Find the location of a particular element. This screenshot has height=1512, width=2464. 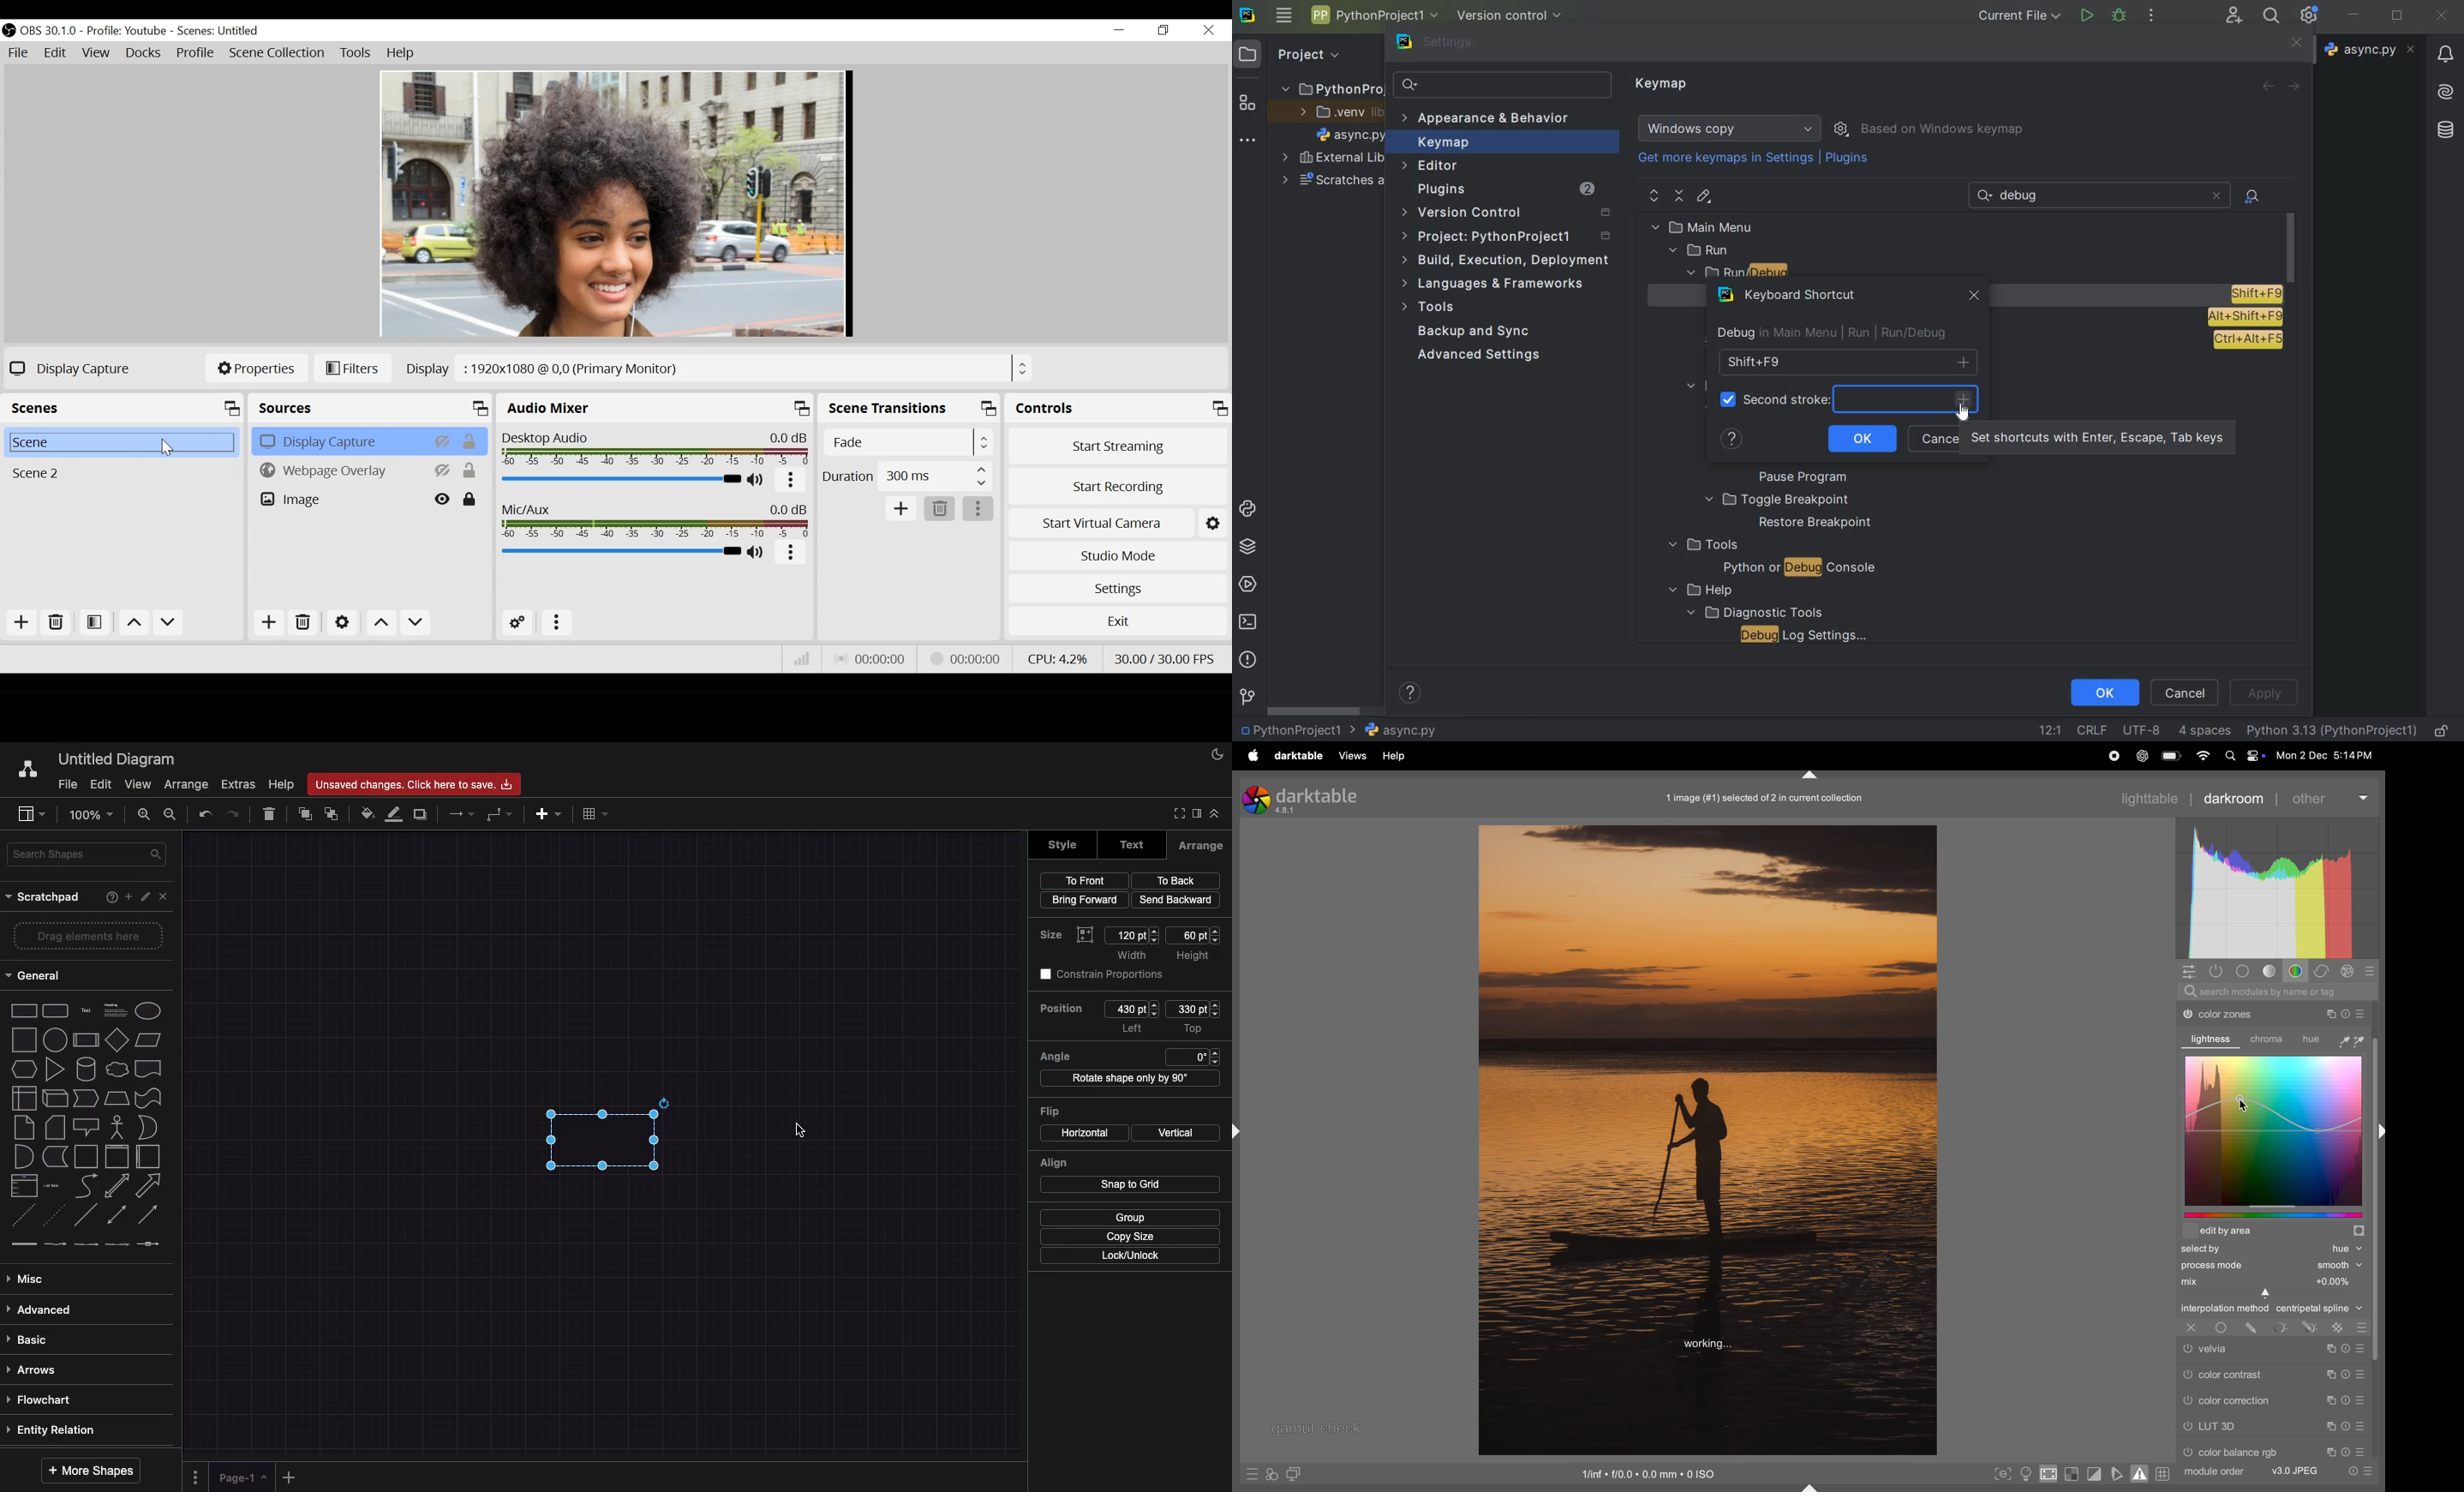

Size  is located at coordinates (1129, 944).